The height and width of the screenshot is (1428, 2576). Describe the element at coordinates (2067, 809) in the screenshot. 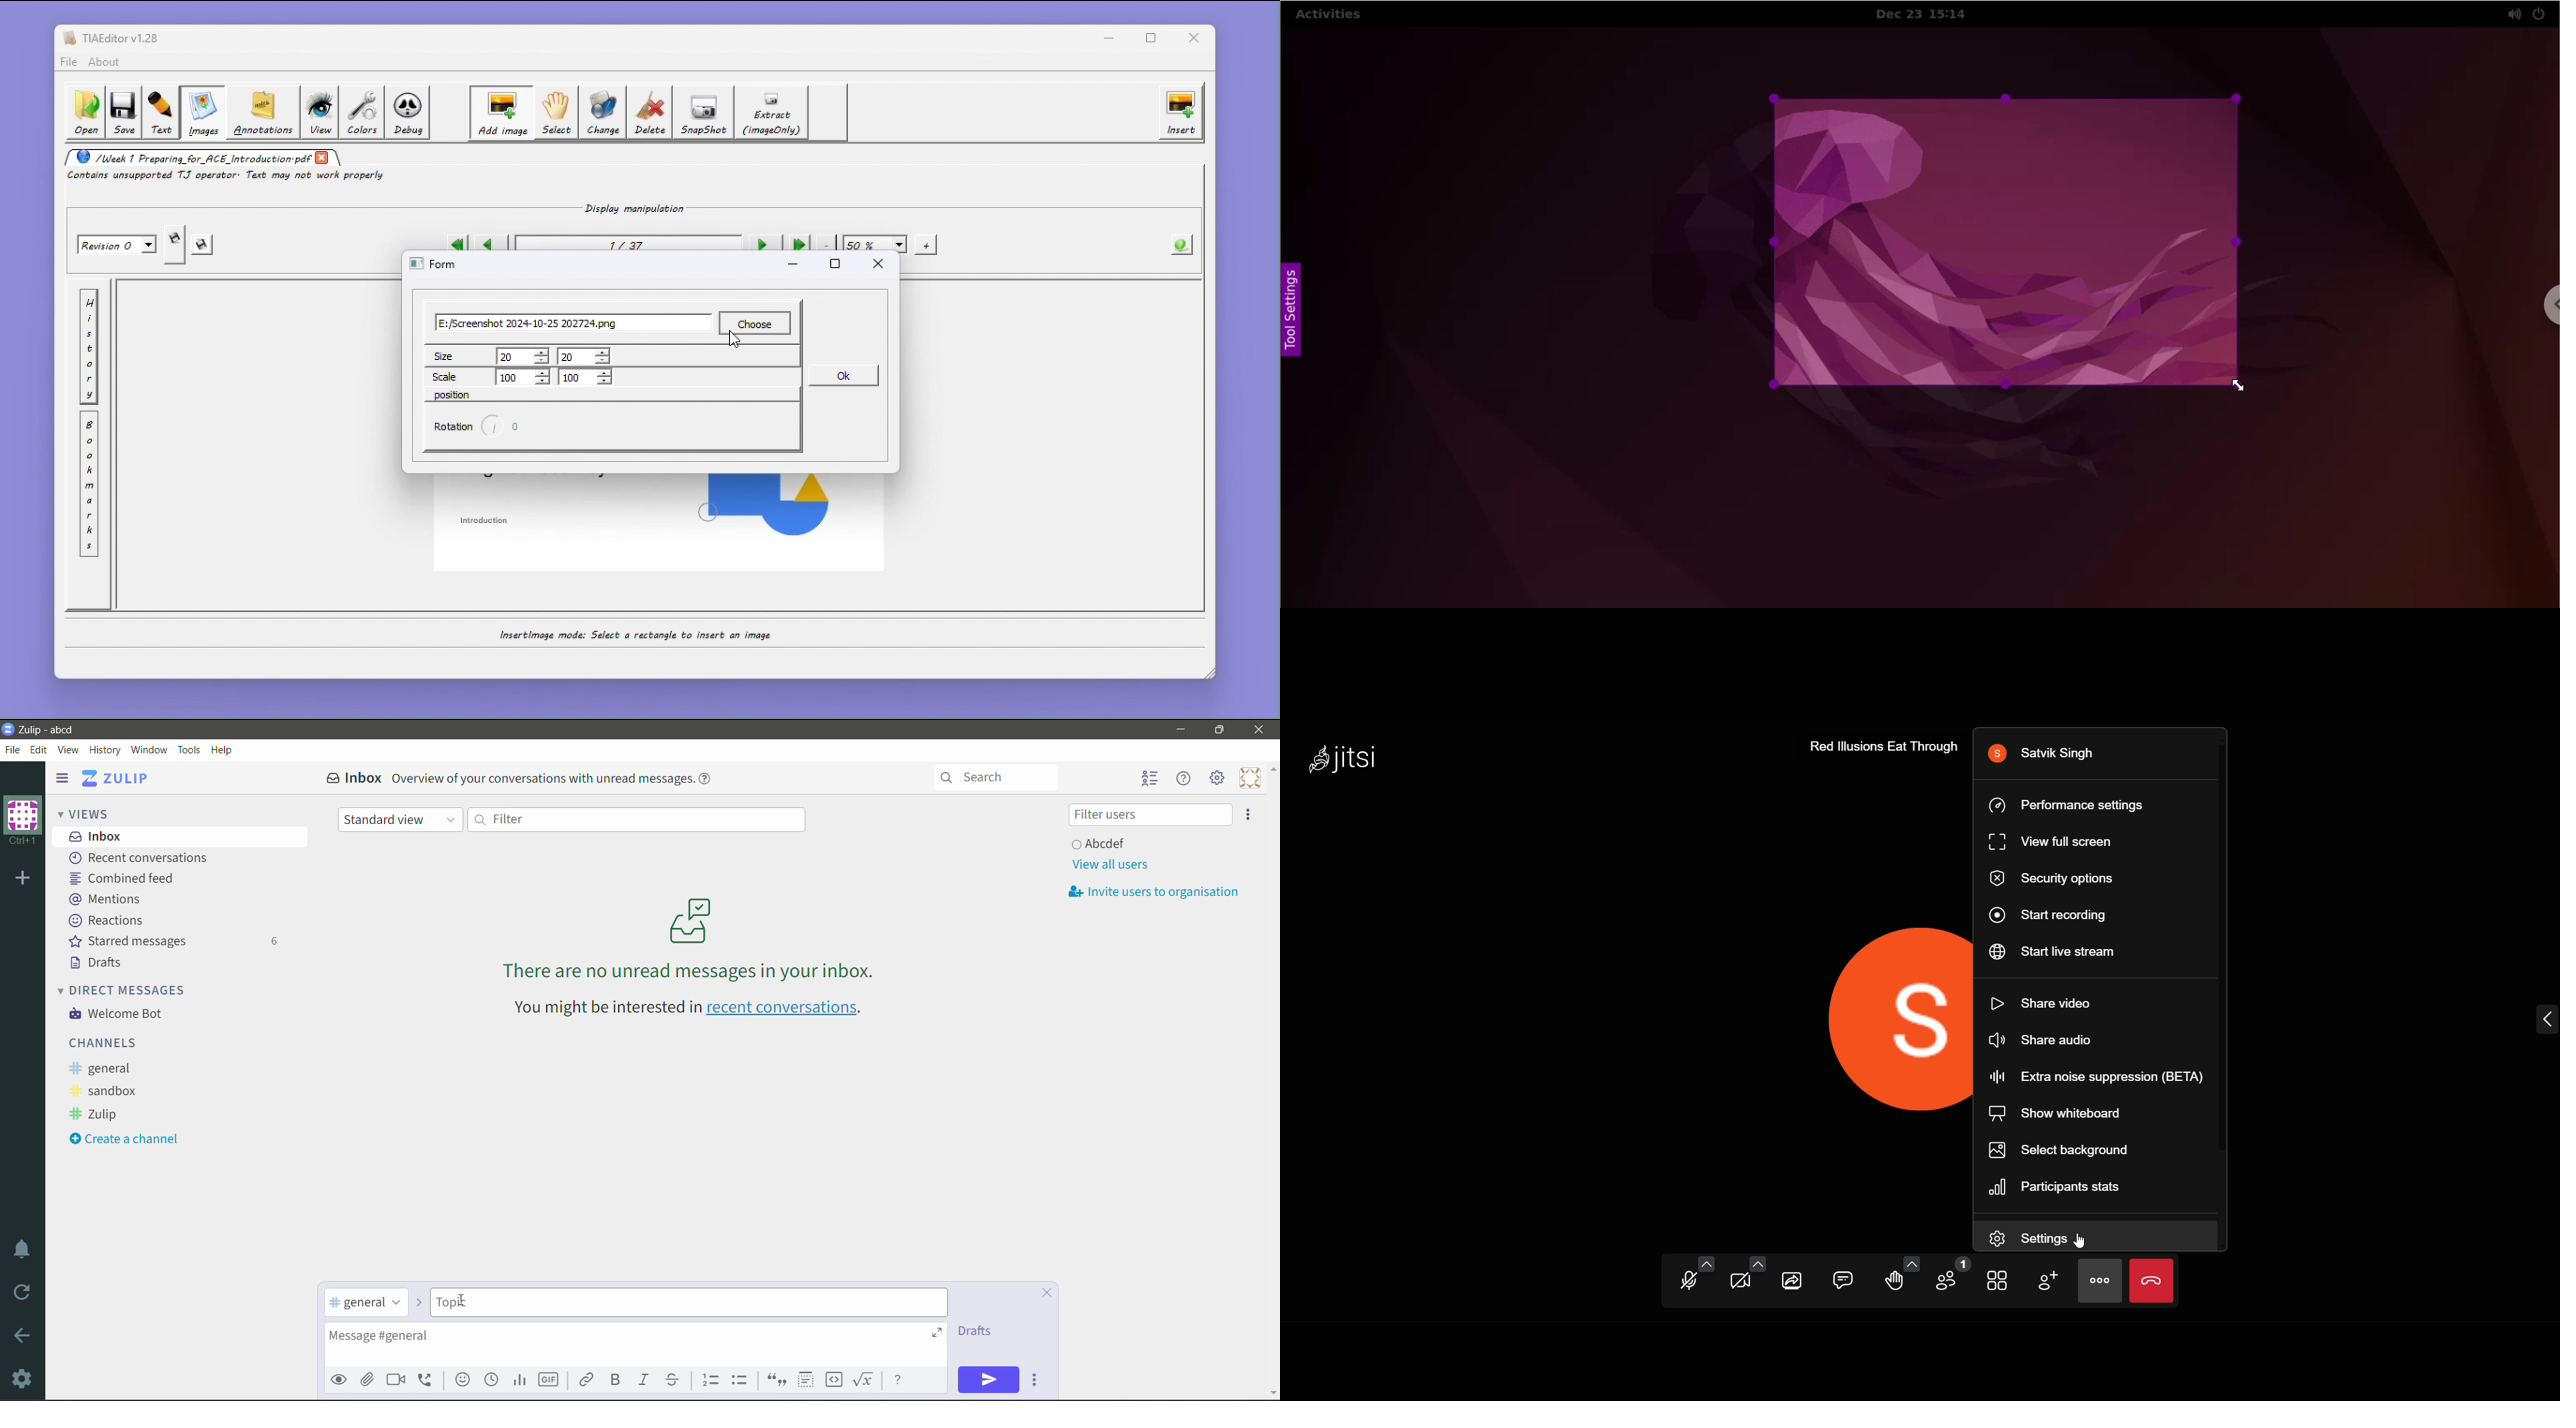

I see `performance setting` at that location.